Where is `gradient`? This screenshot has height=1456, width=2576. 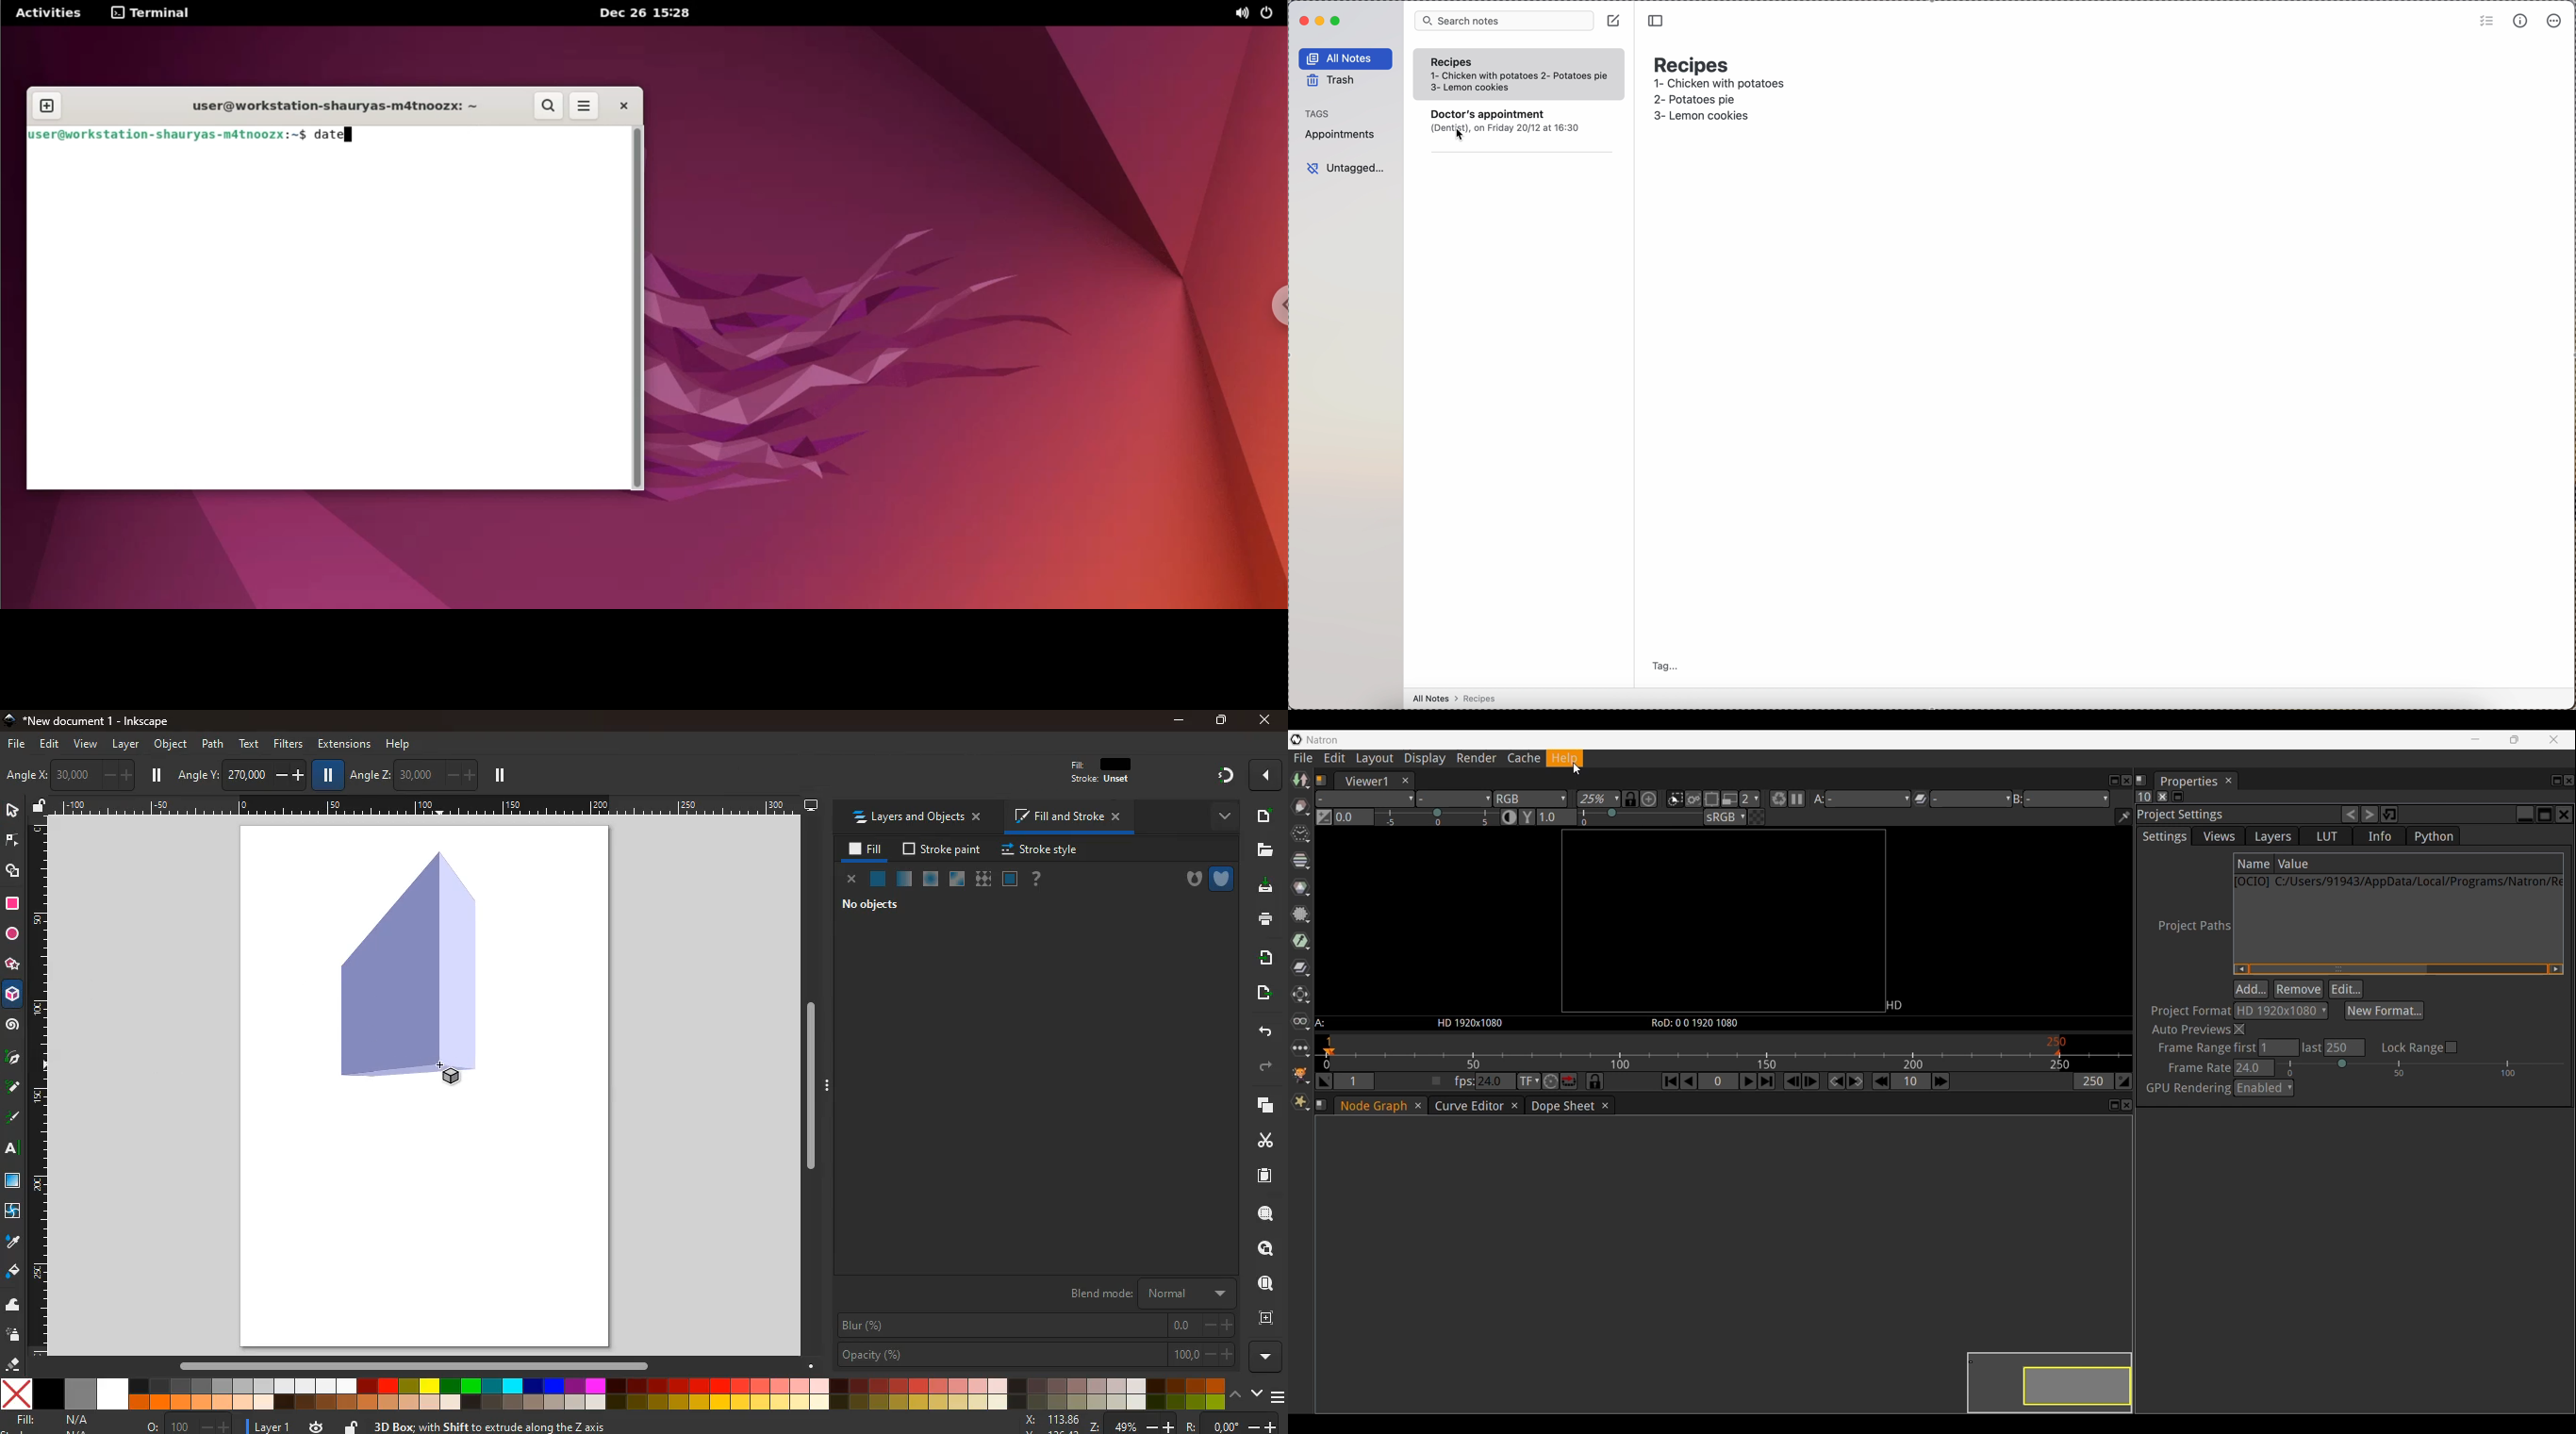 gradient is located at coordinates (1227, 776).